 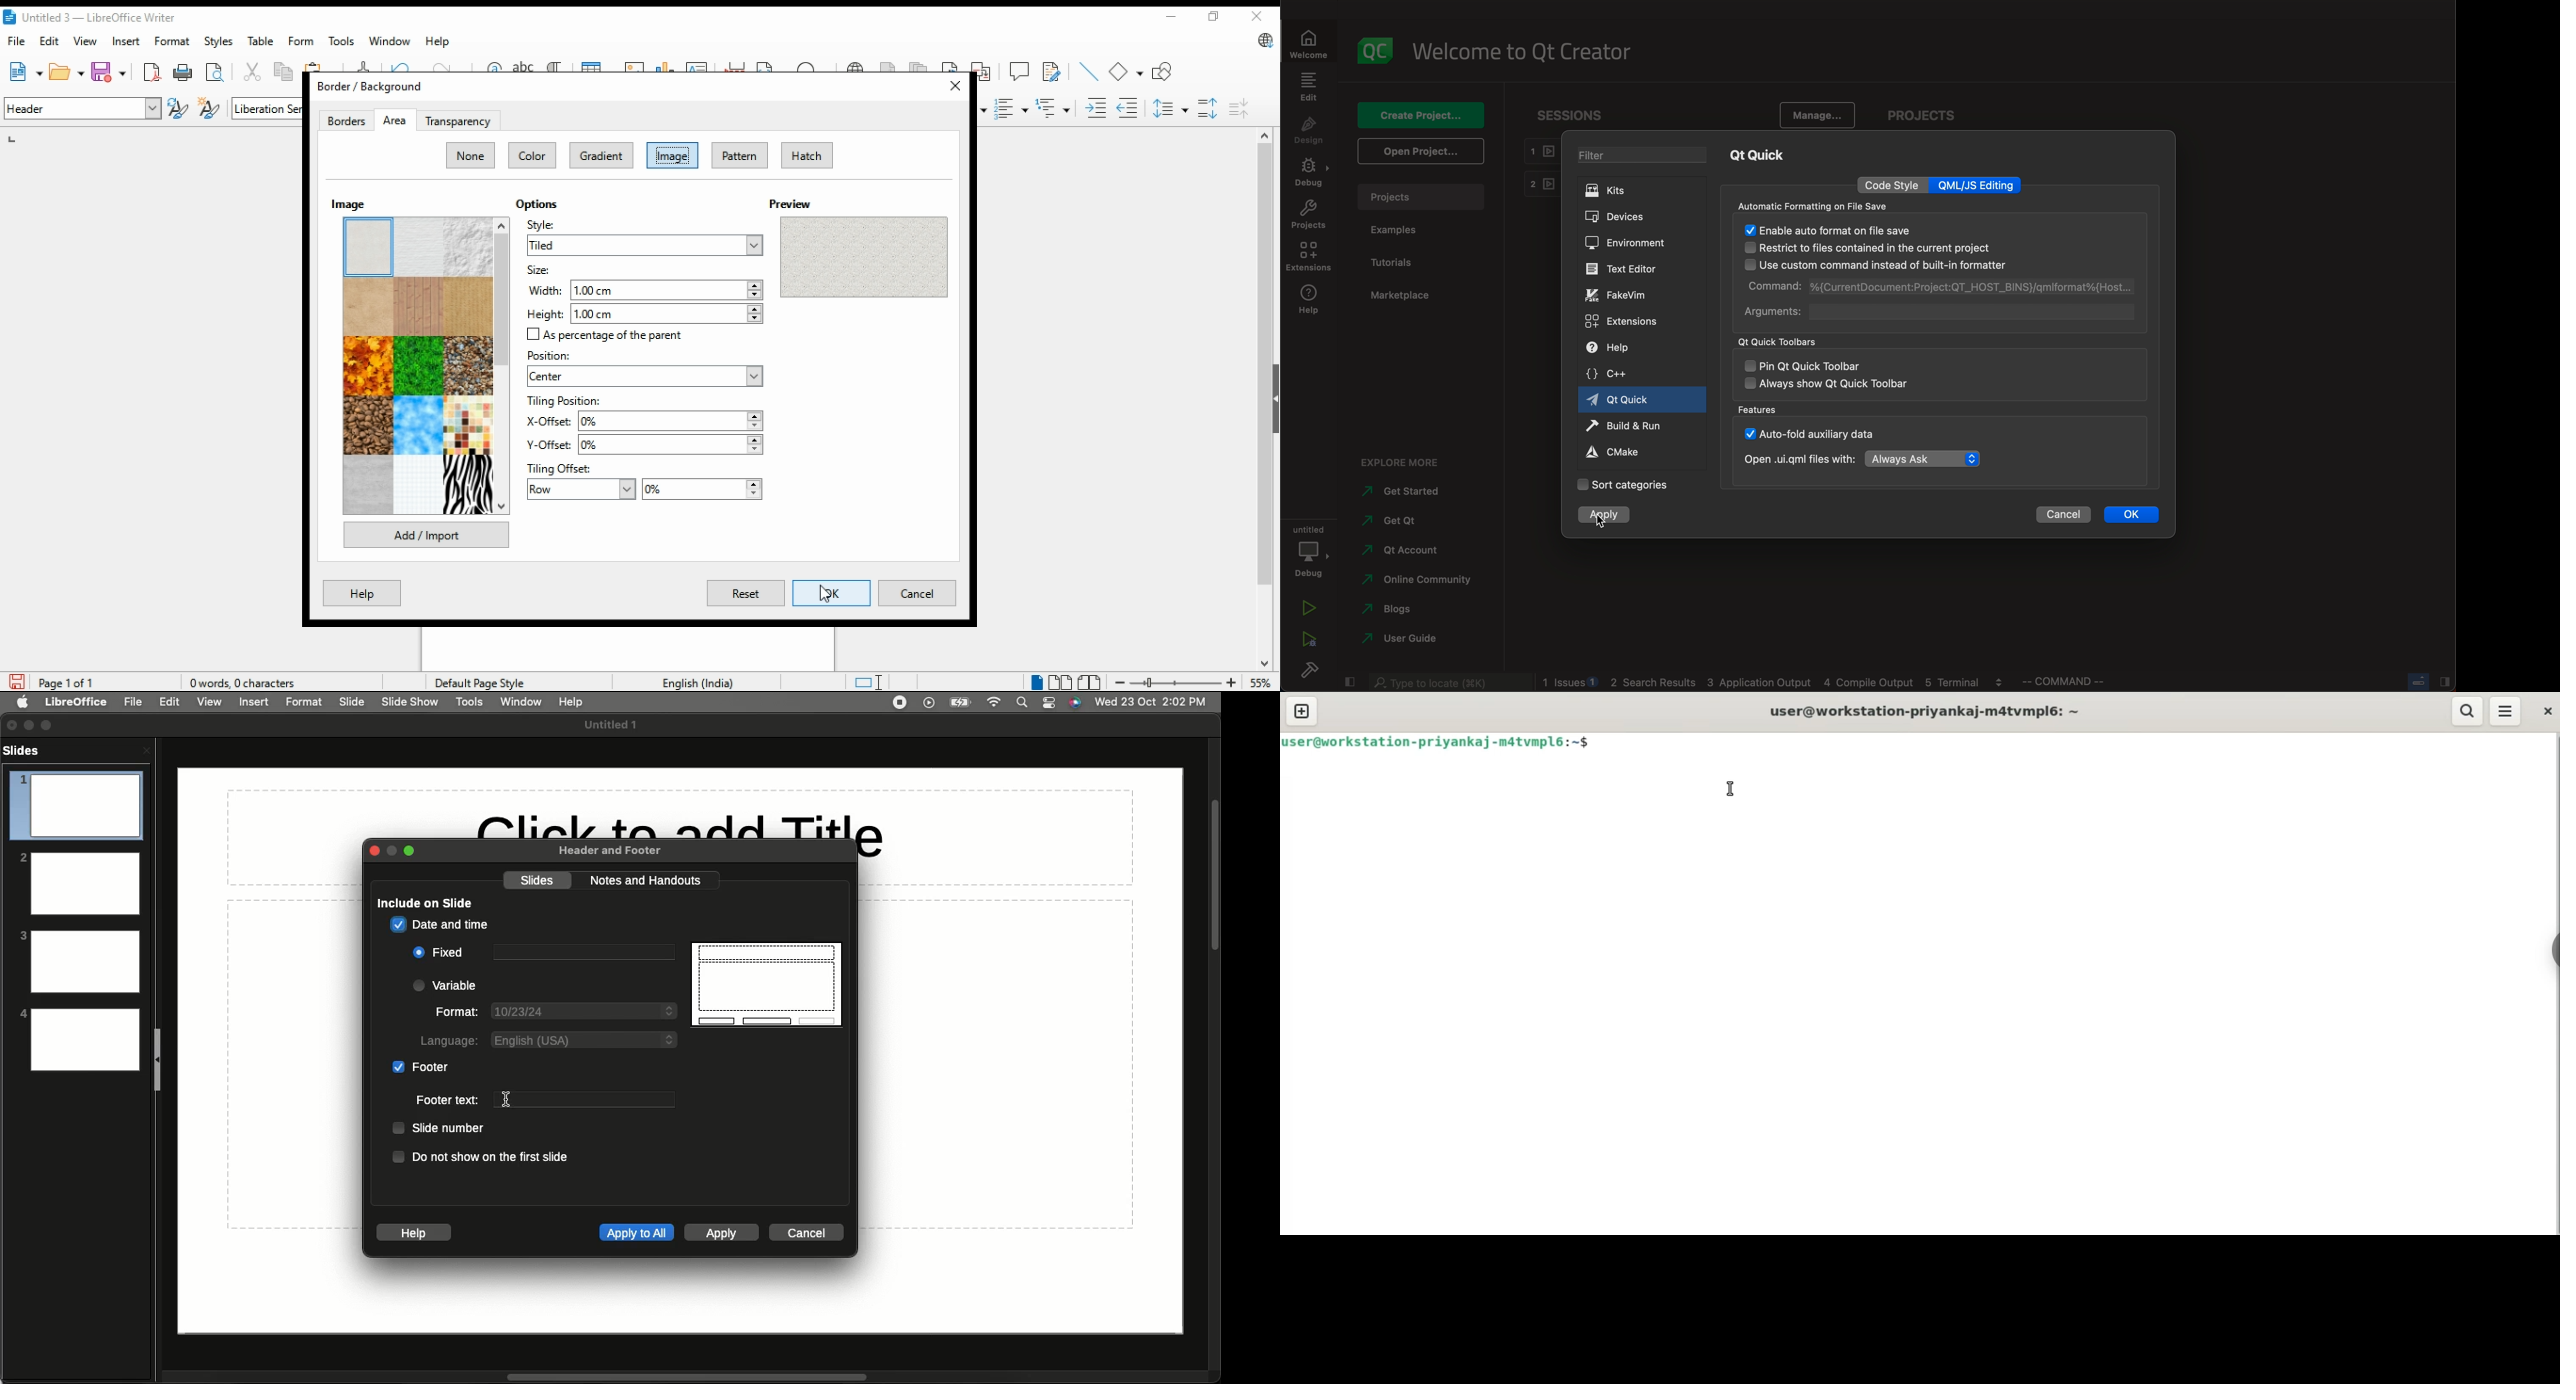 I want to click on qt quick, so click(x=1780, y=341).